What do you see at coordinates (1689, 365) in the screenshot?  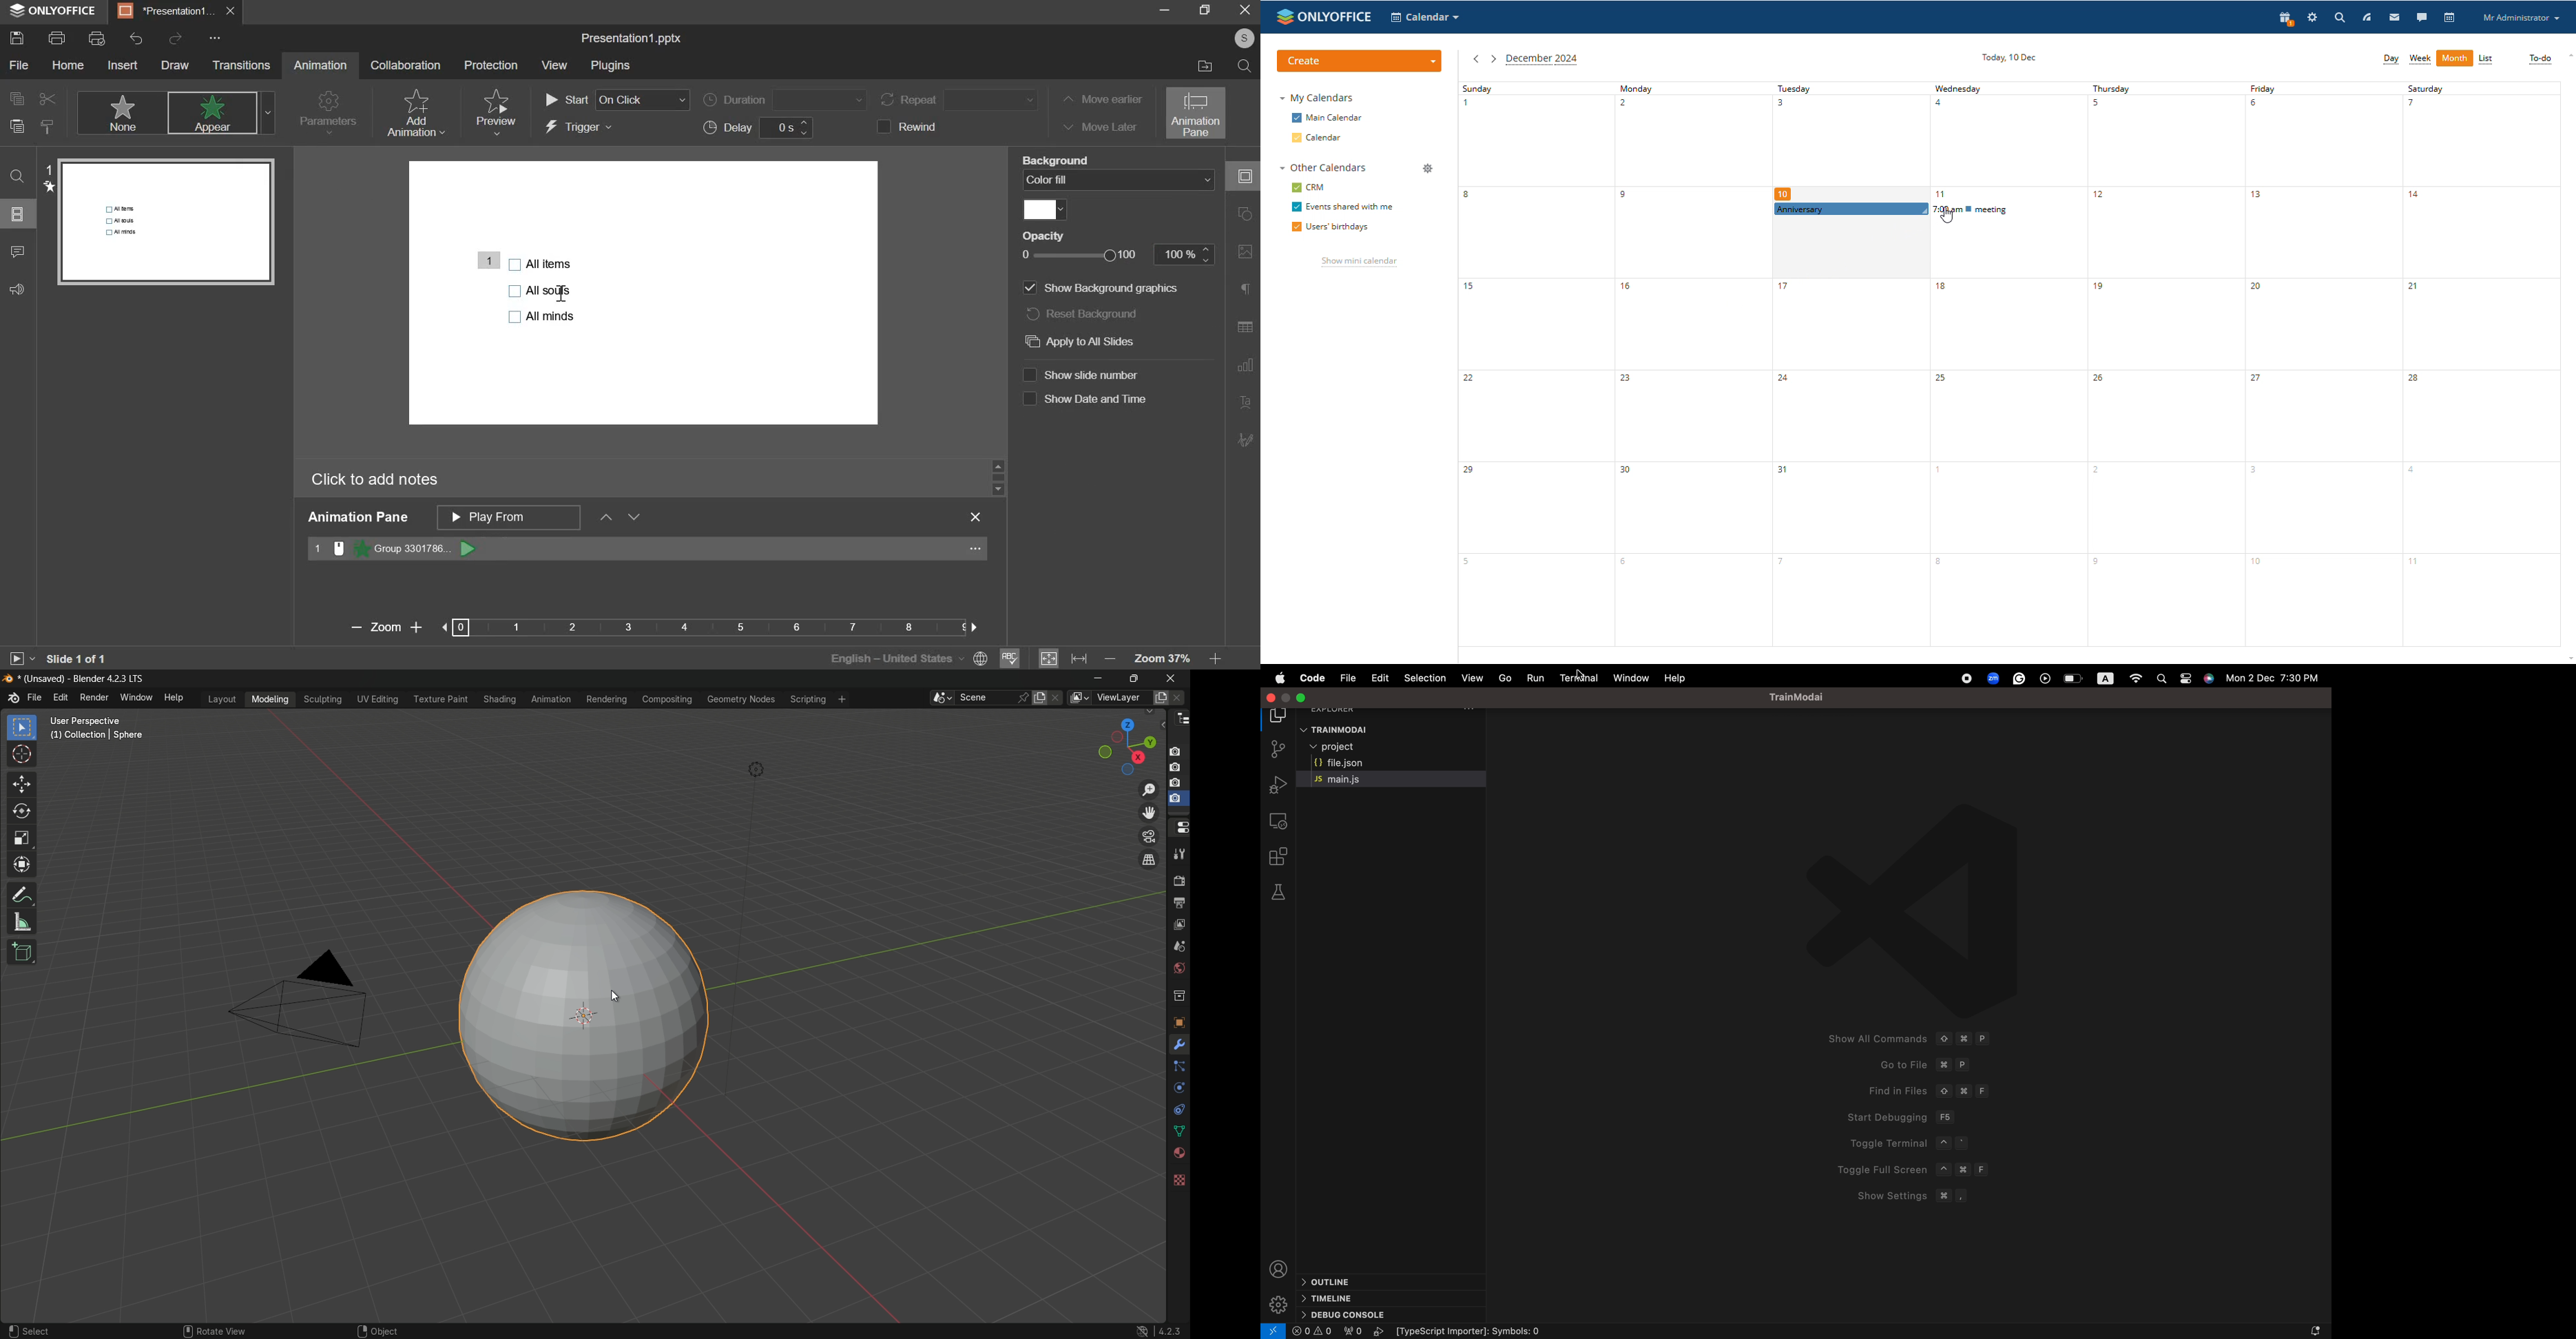 I see `monday` at bounding box center [1689, 365].